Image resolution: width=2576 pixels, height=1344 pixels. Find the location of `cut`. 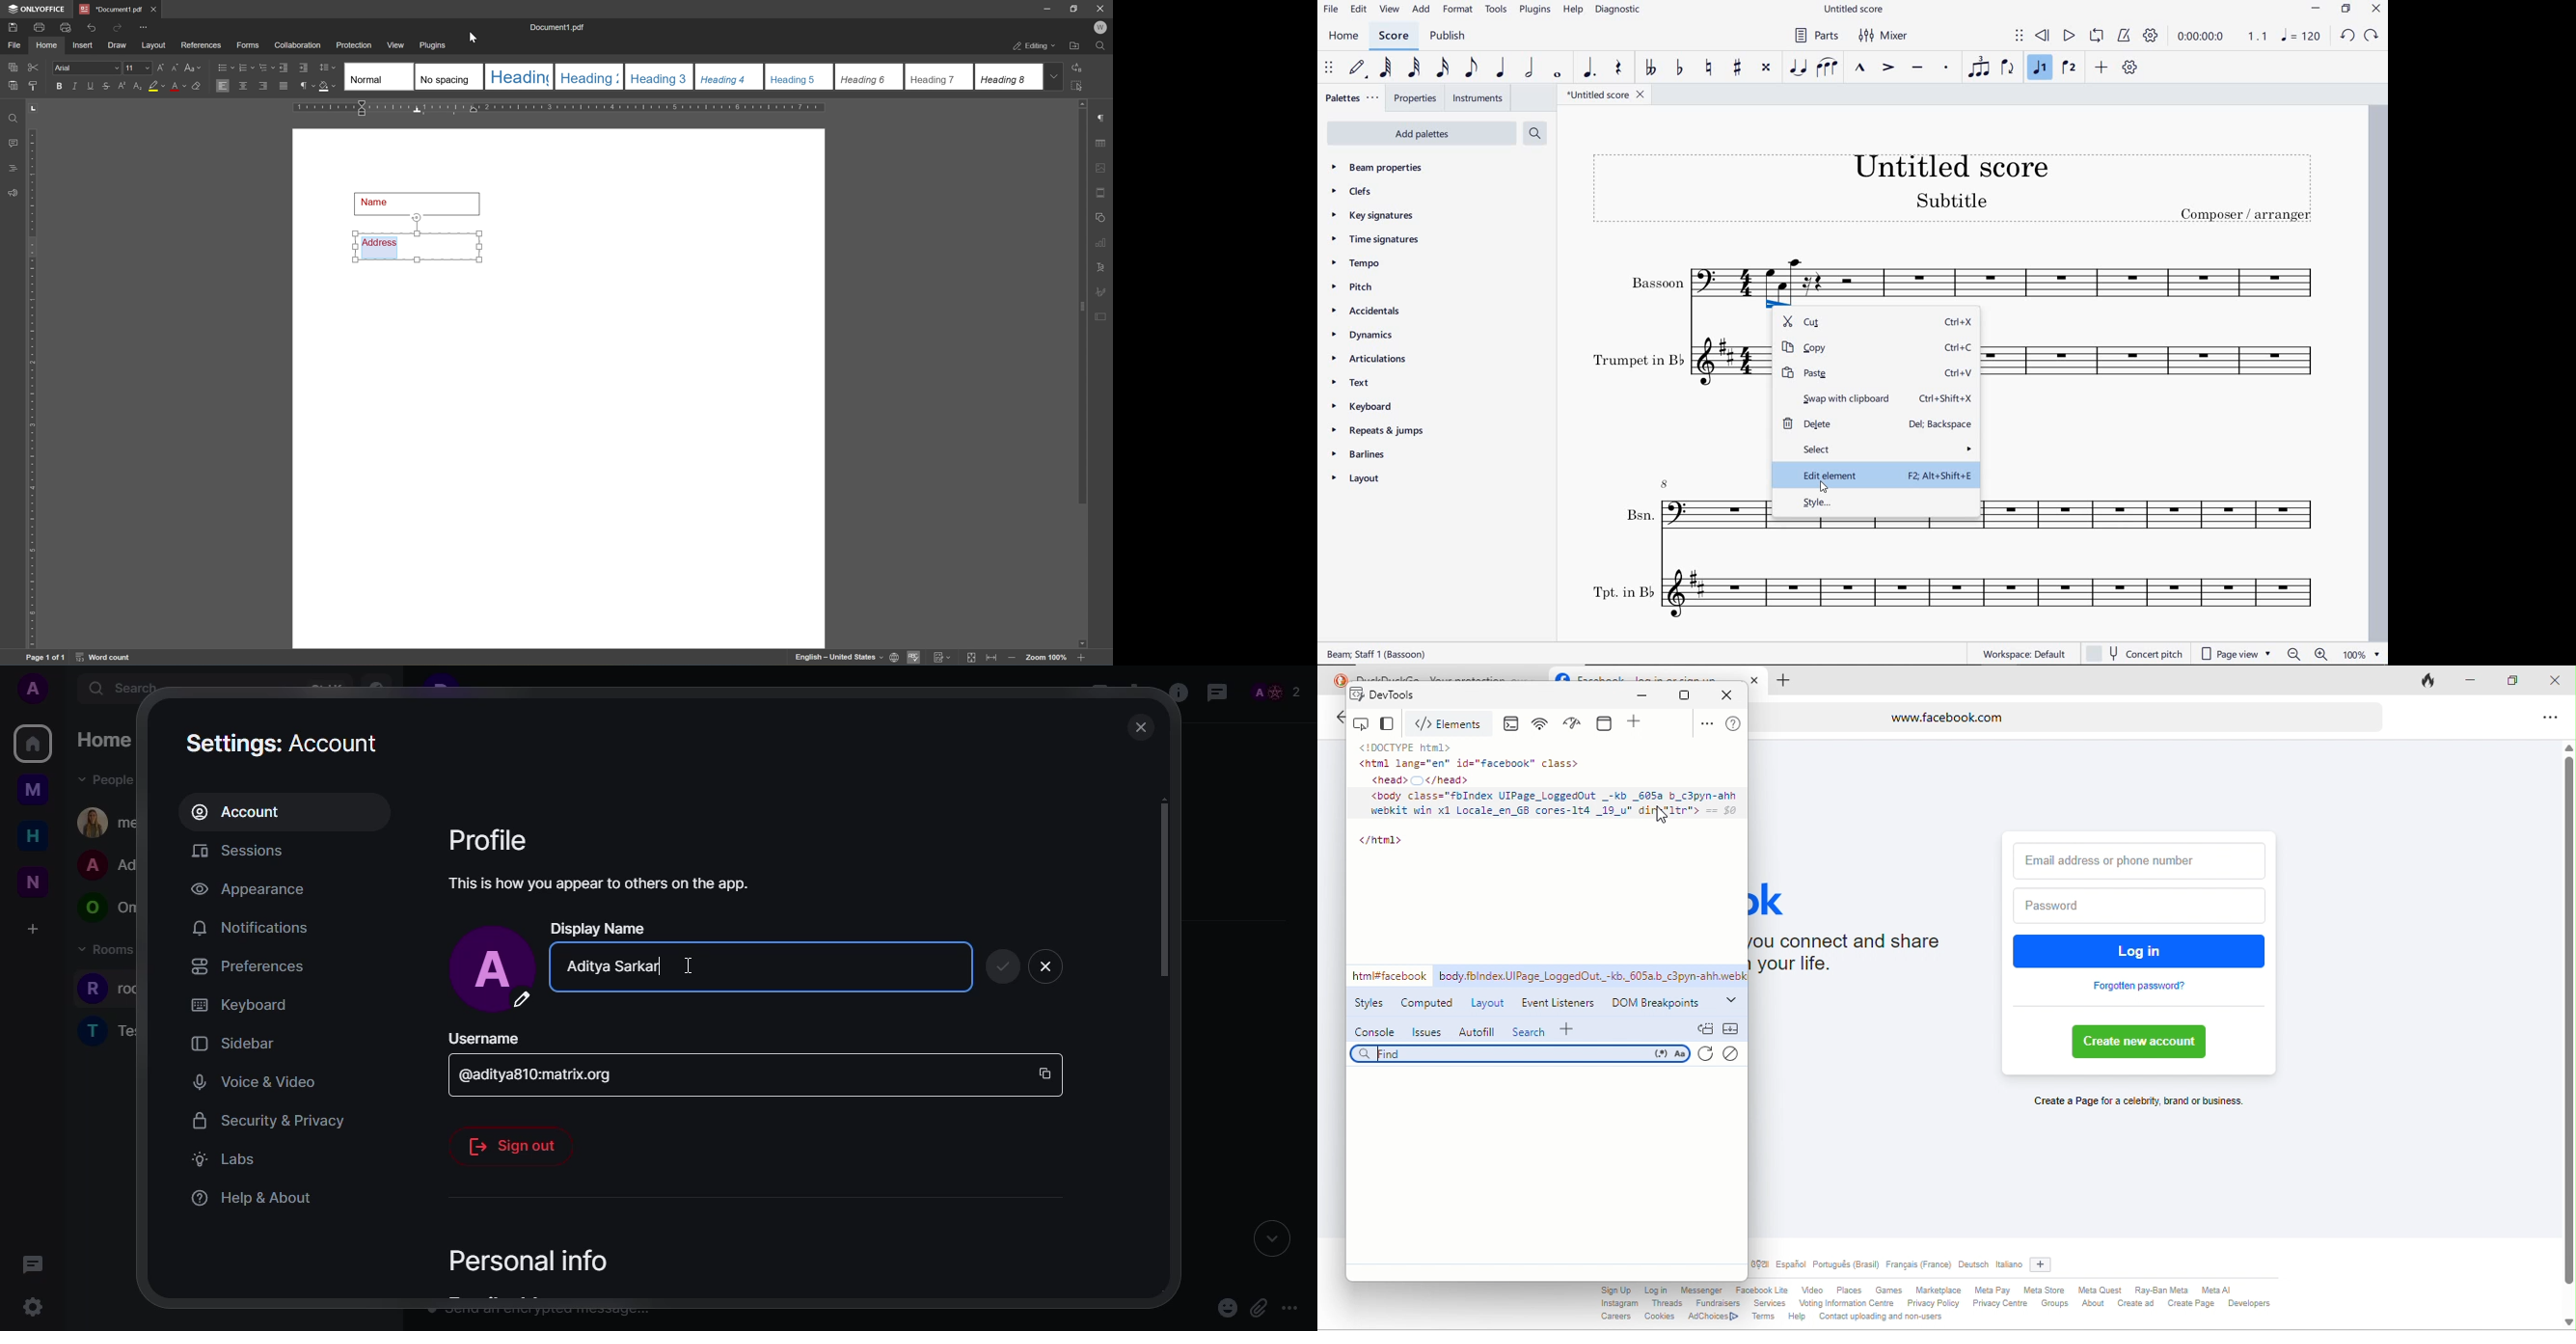

cut is located at coordinates (1877, 321).